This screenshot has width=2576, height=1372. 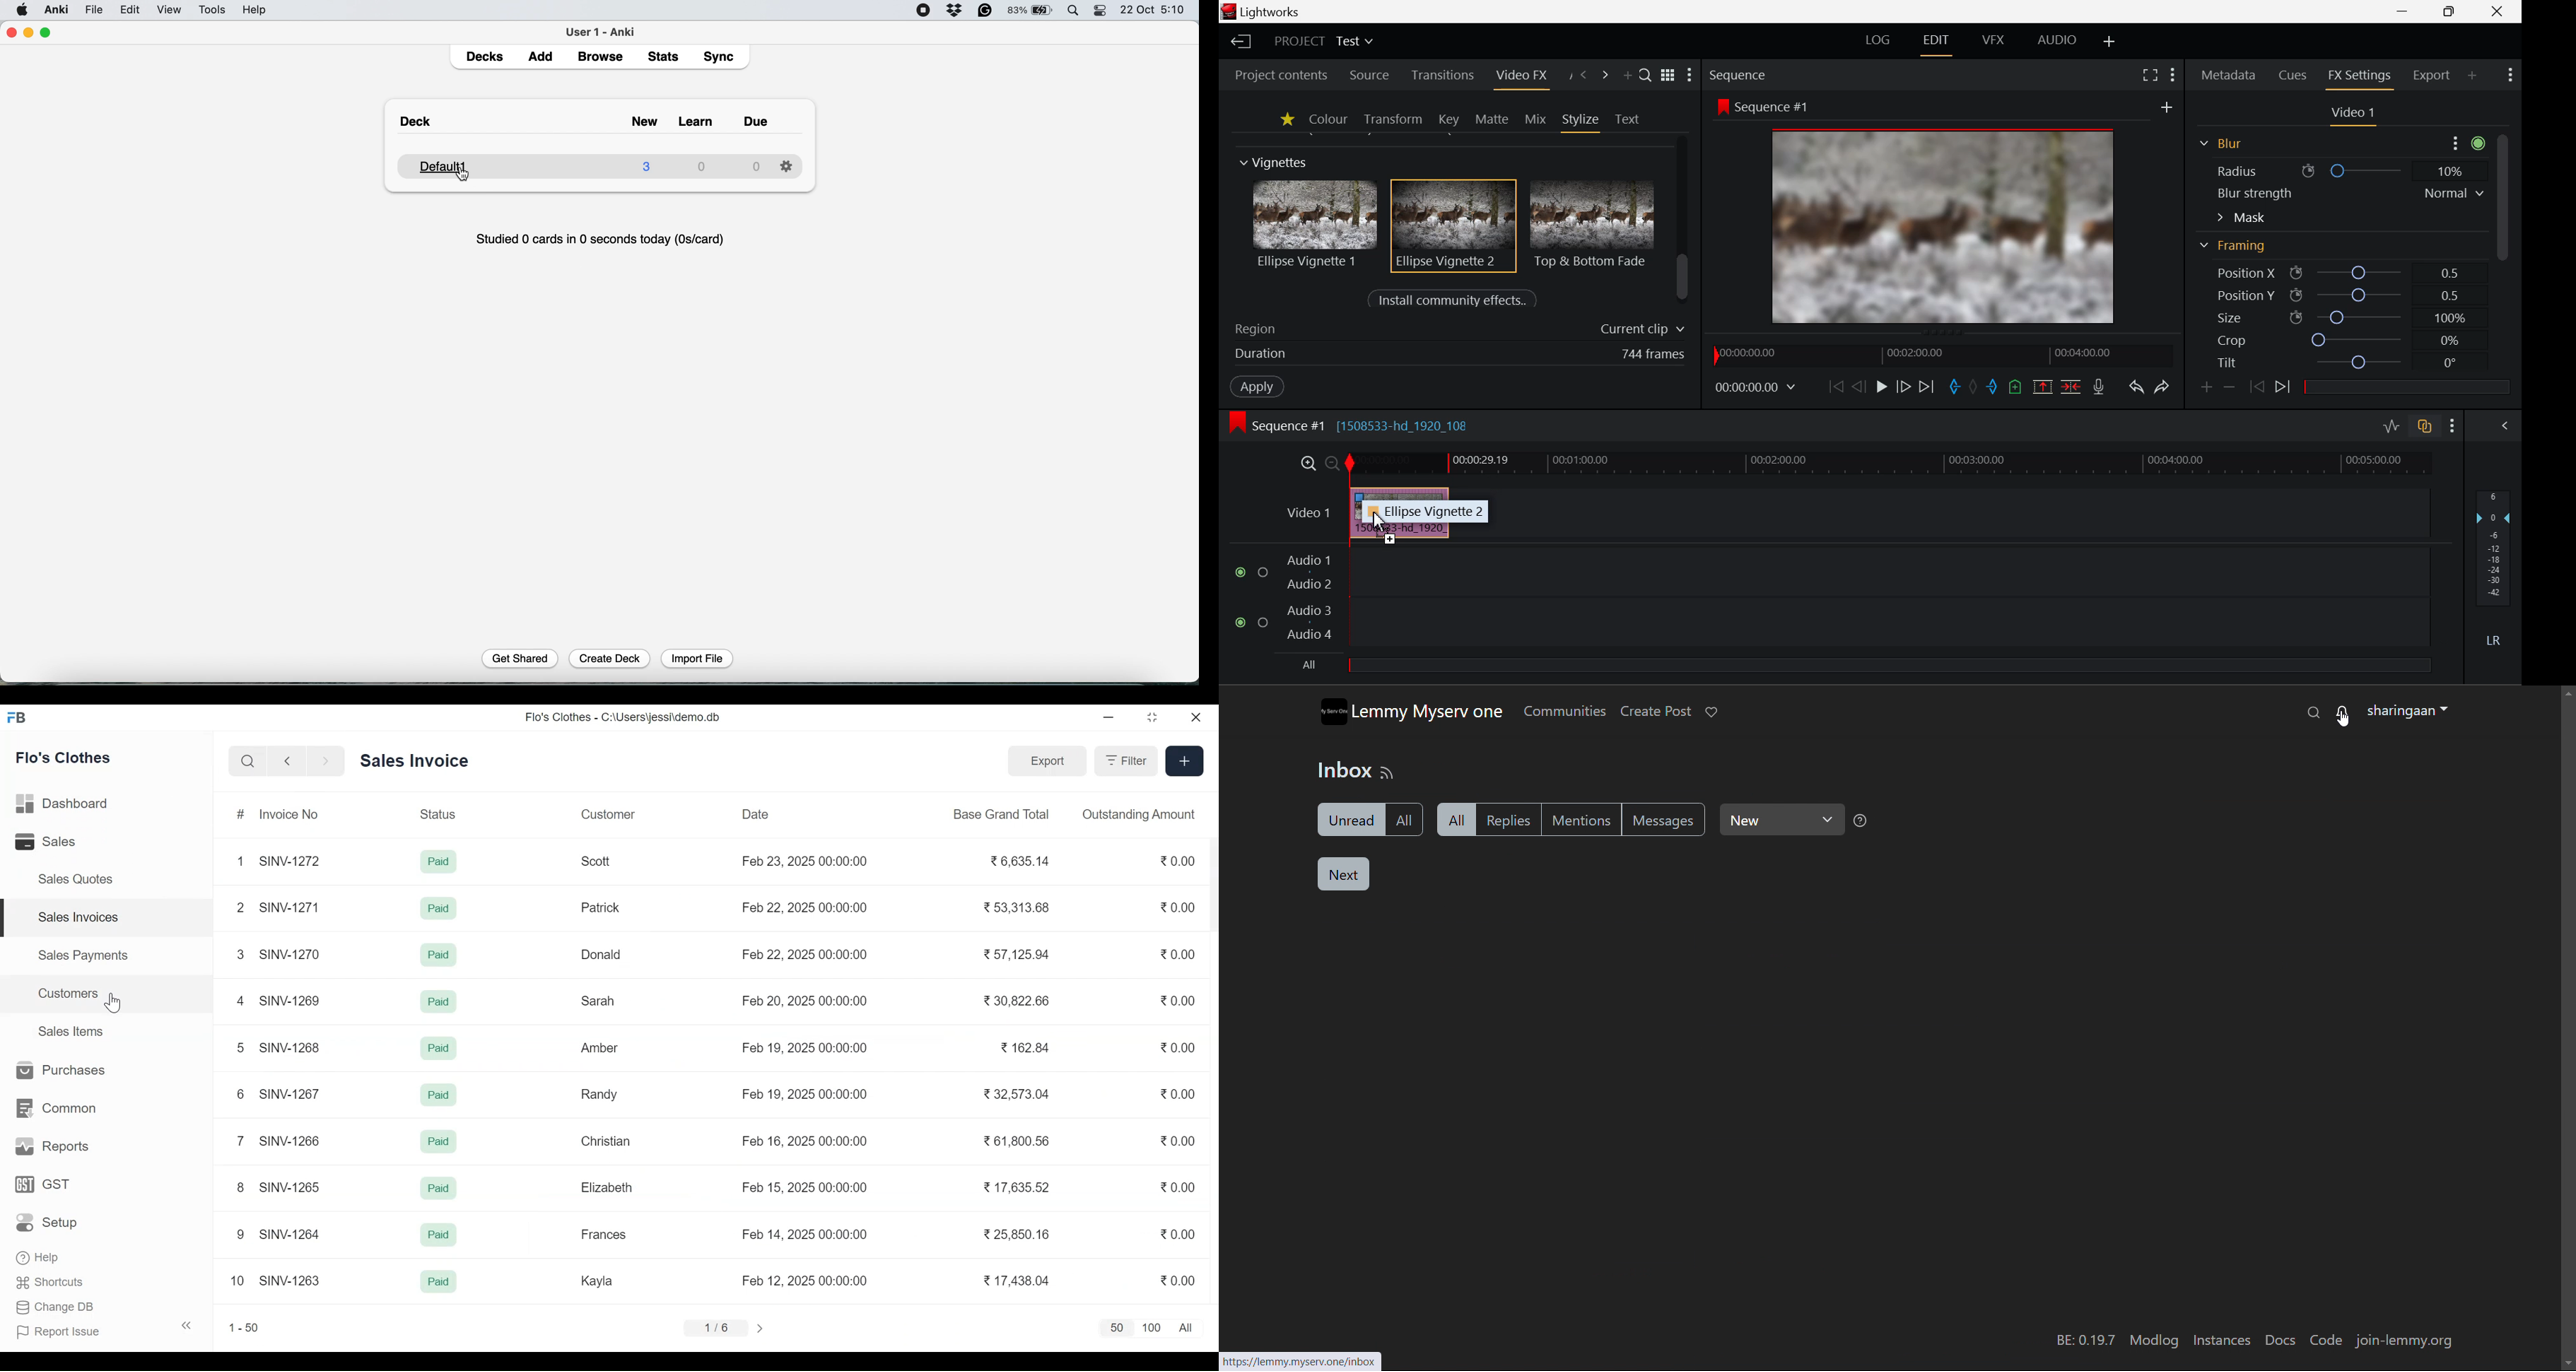 I want to click on user 1 - Anki, so click(x=606, y=30).